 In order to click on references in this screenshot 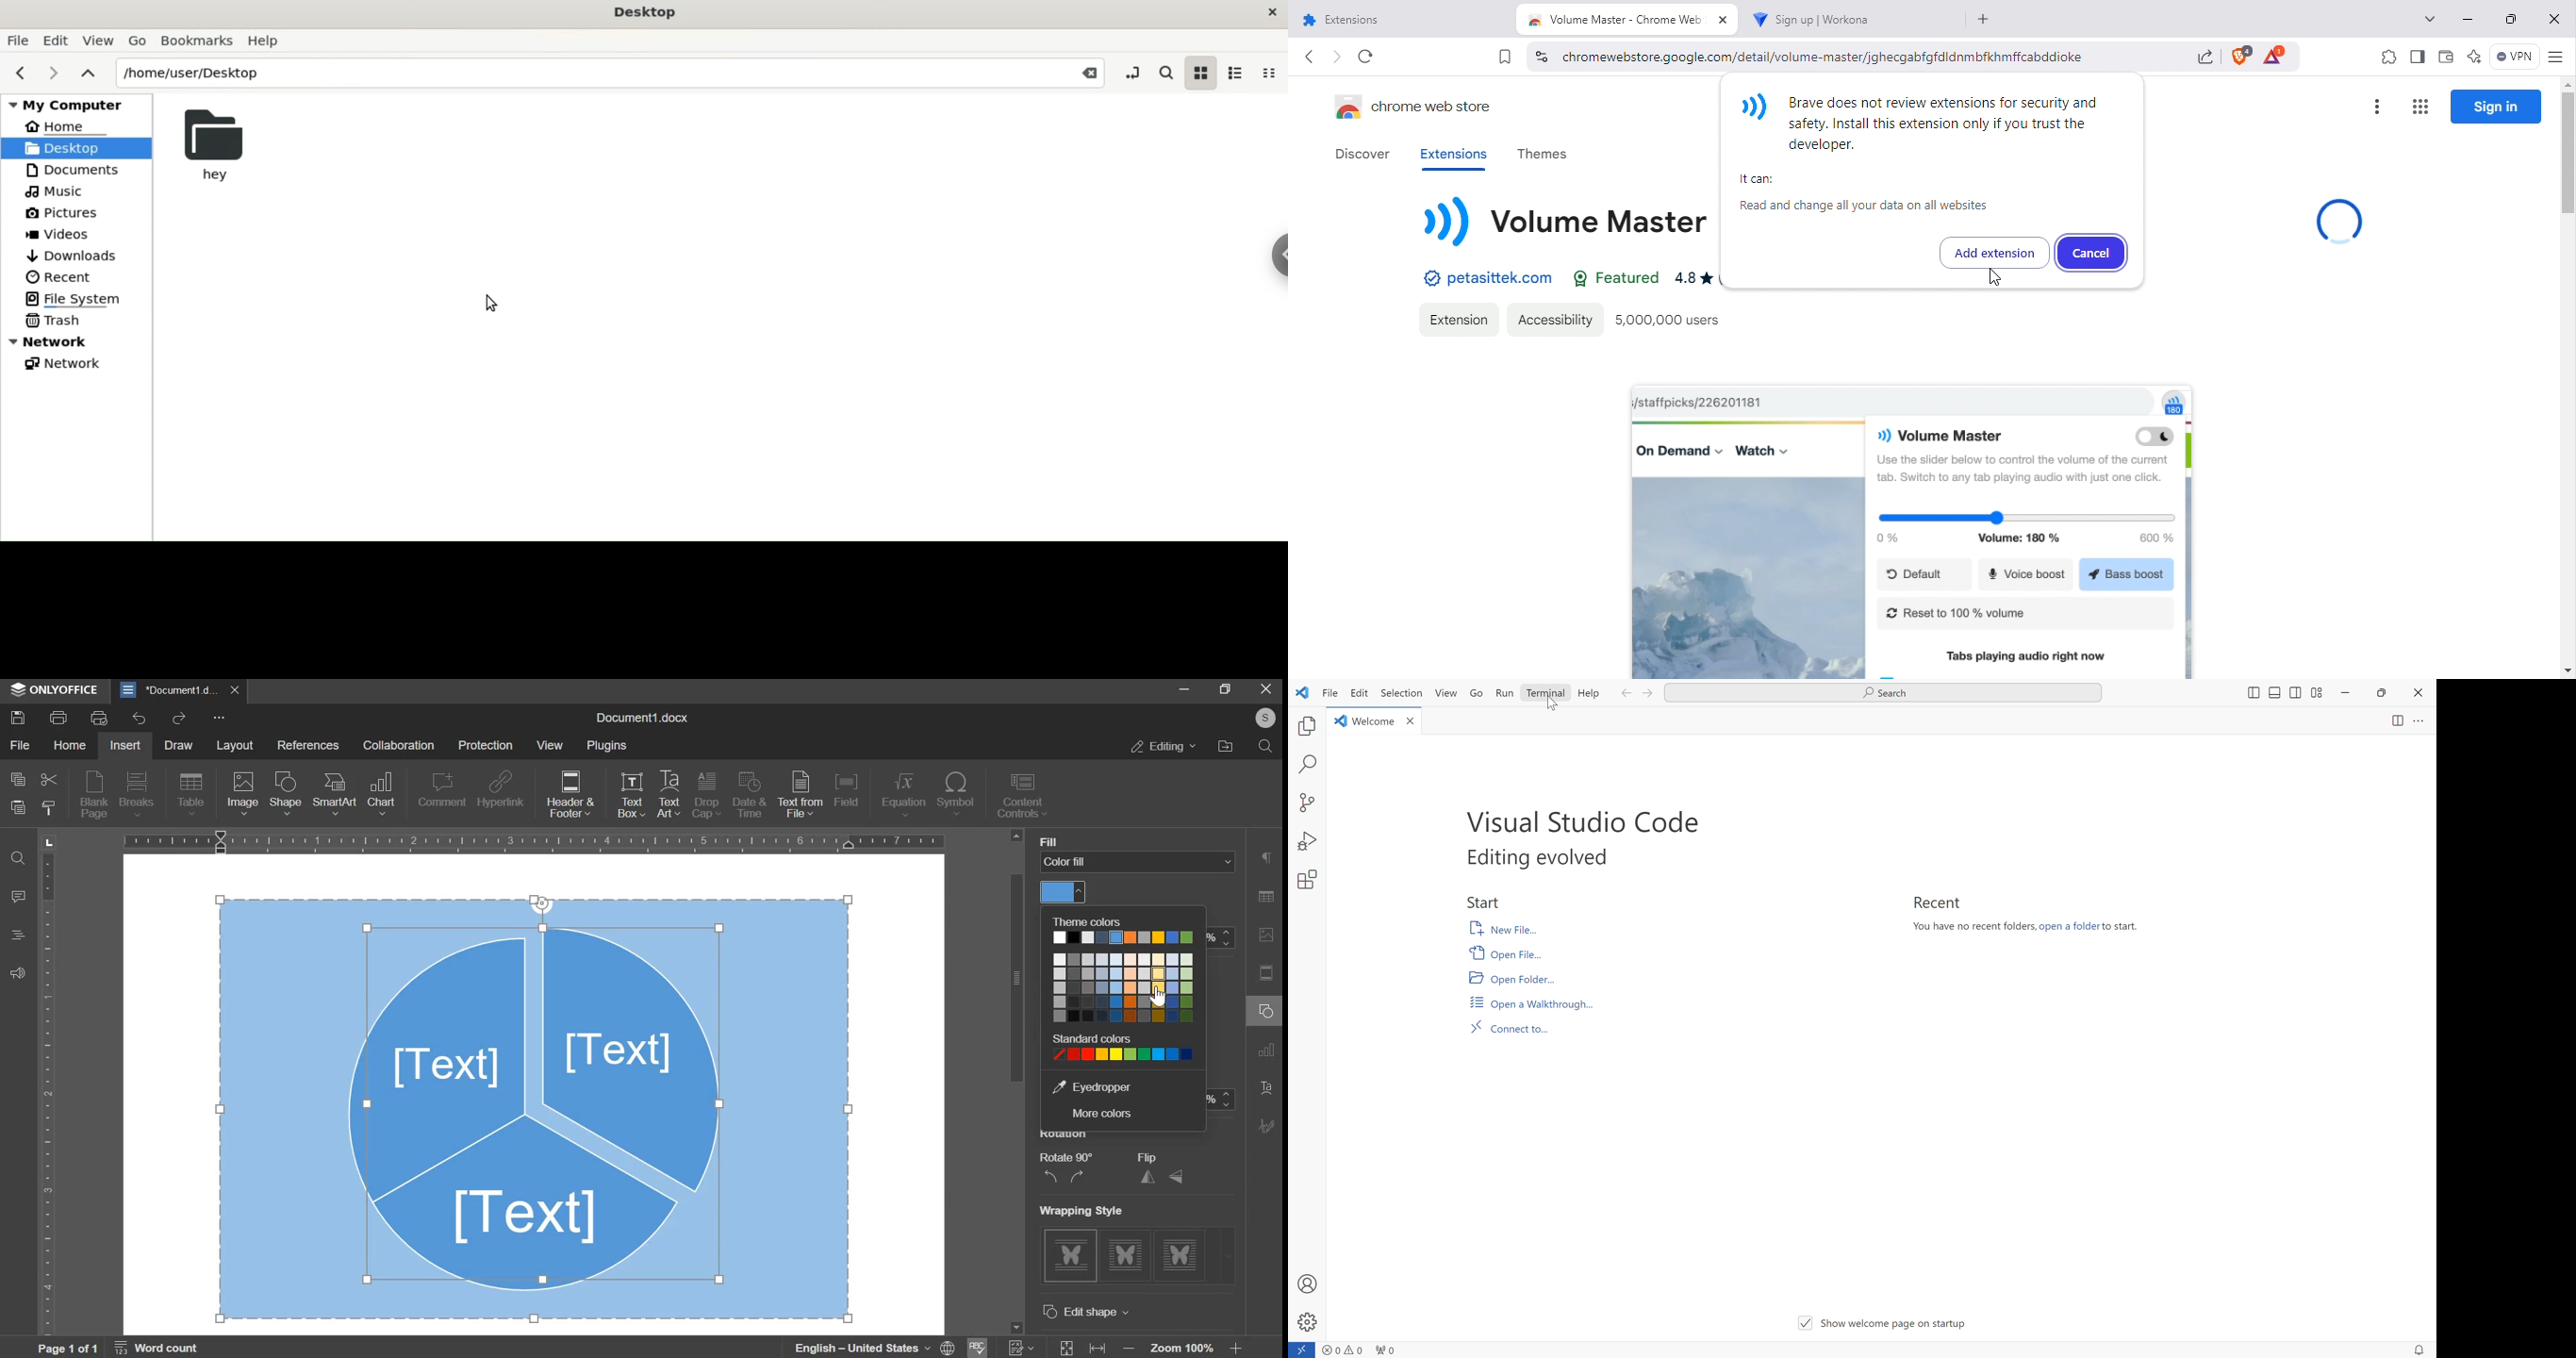, I will do `click(311, 747)`.